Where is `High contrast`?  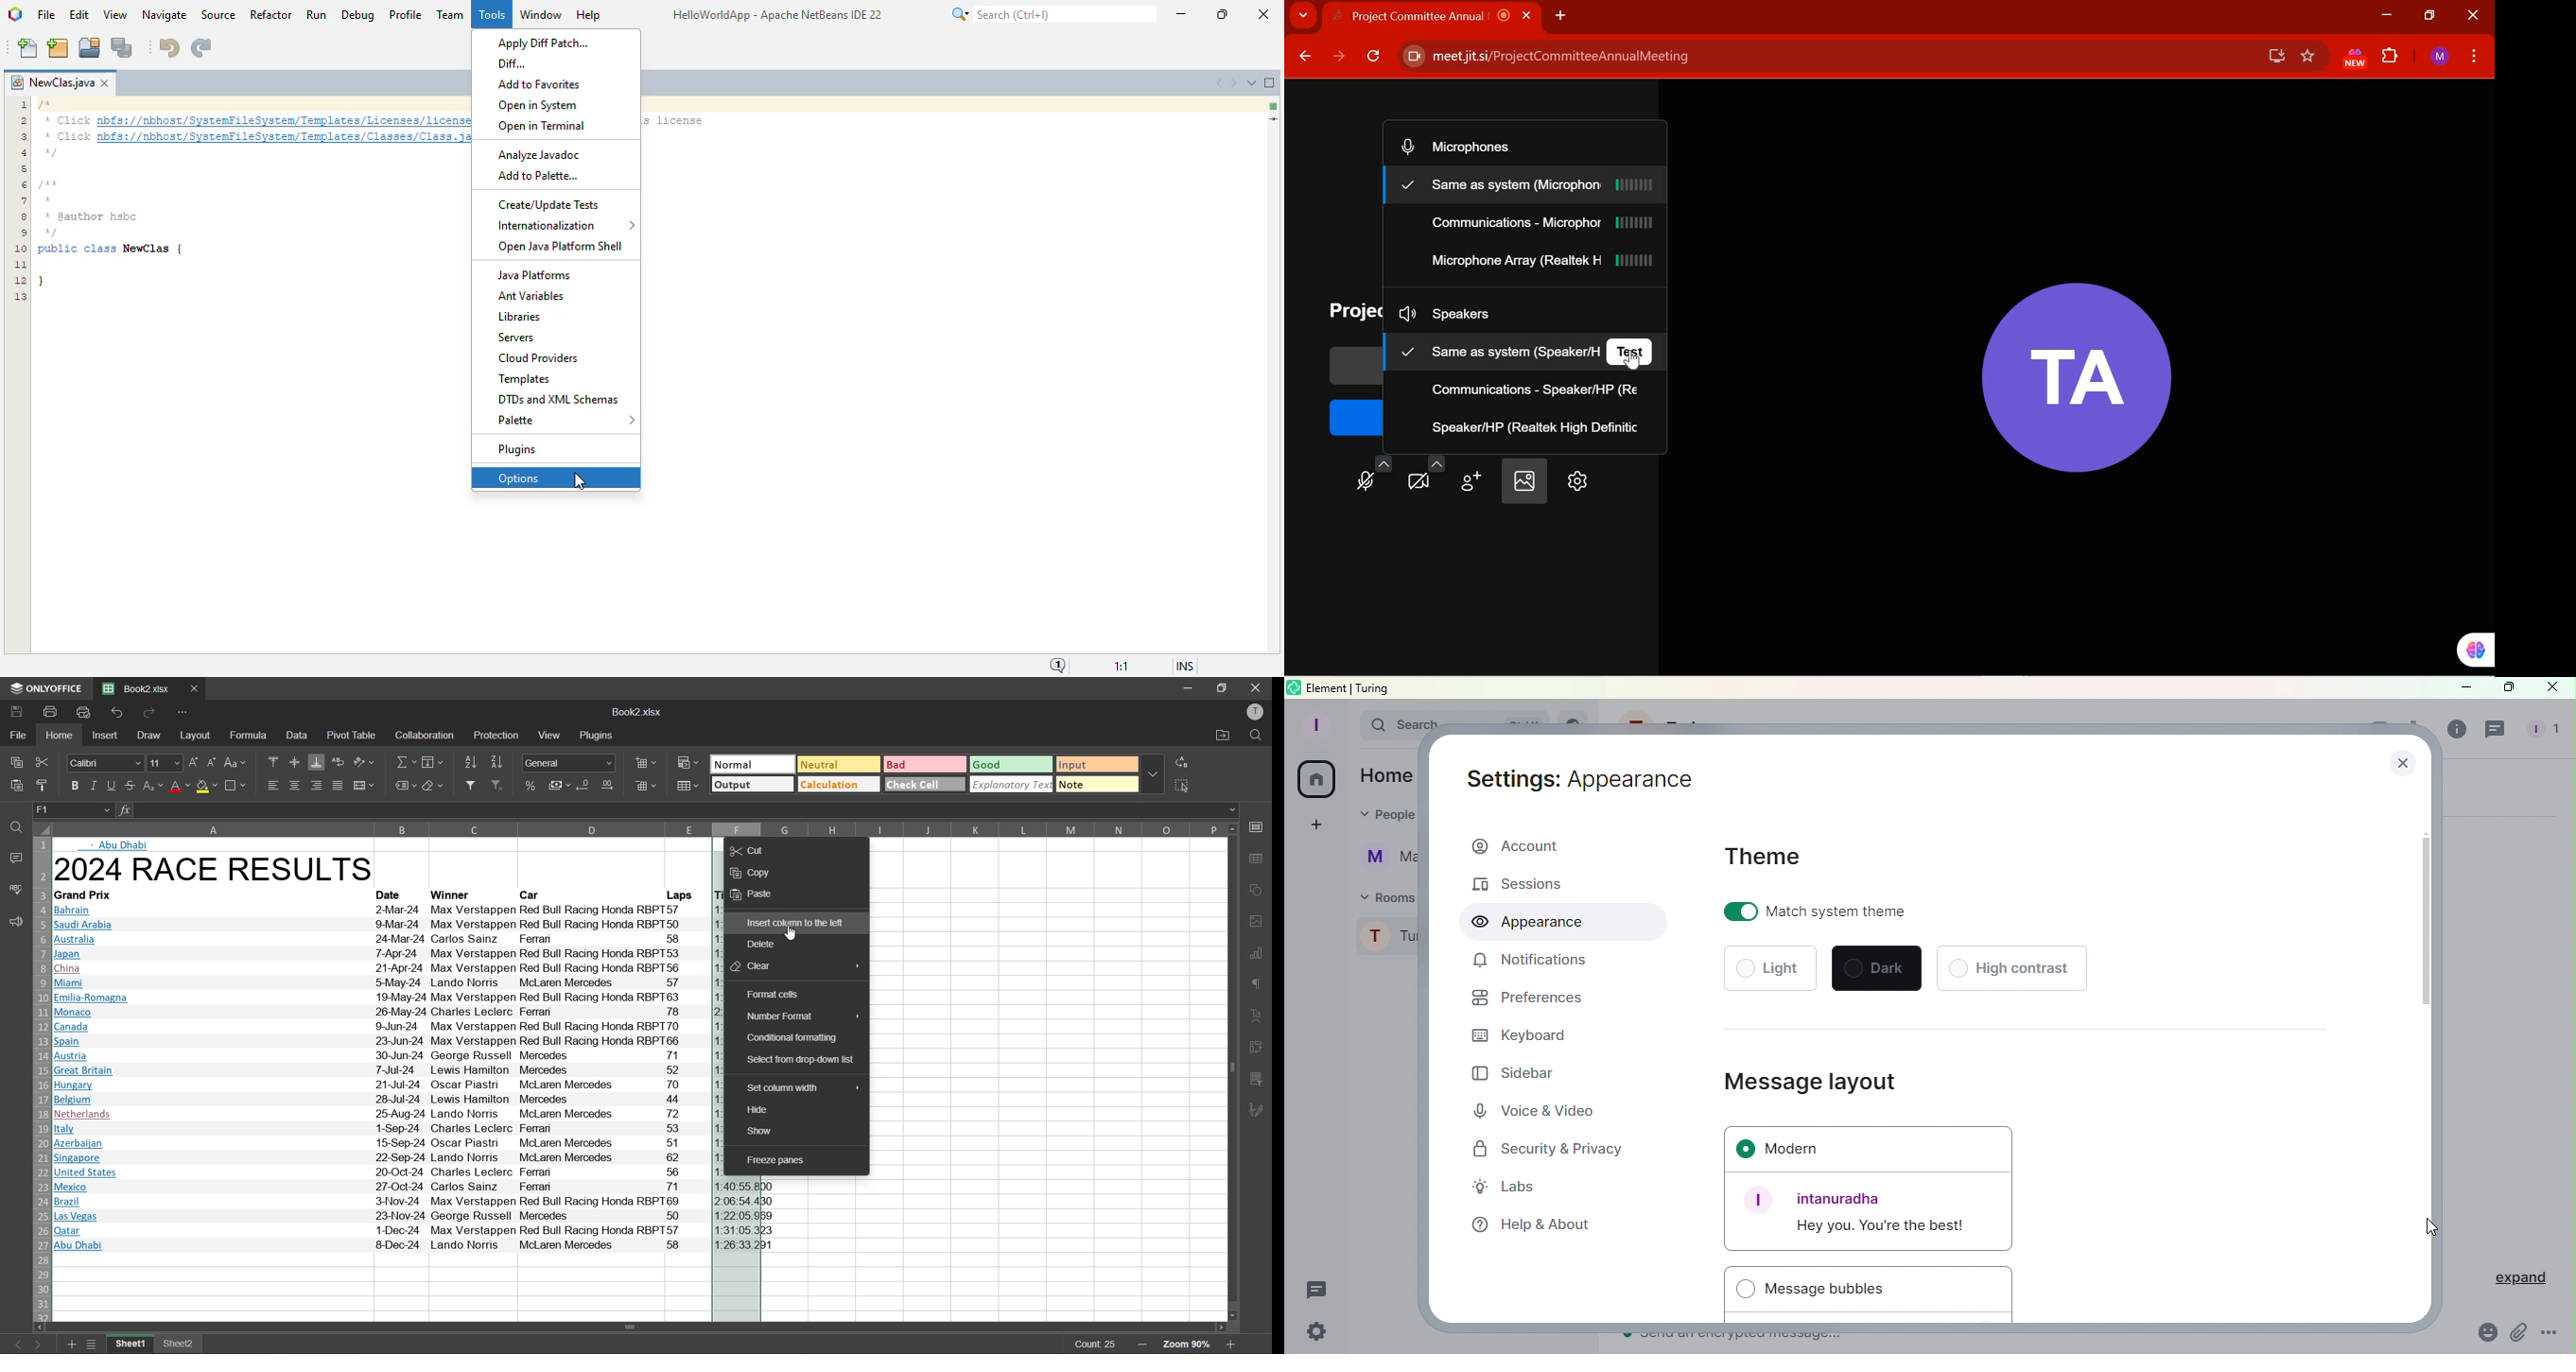
High contrast is located at coordinates (2017, 966).